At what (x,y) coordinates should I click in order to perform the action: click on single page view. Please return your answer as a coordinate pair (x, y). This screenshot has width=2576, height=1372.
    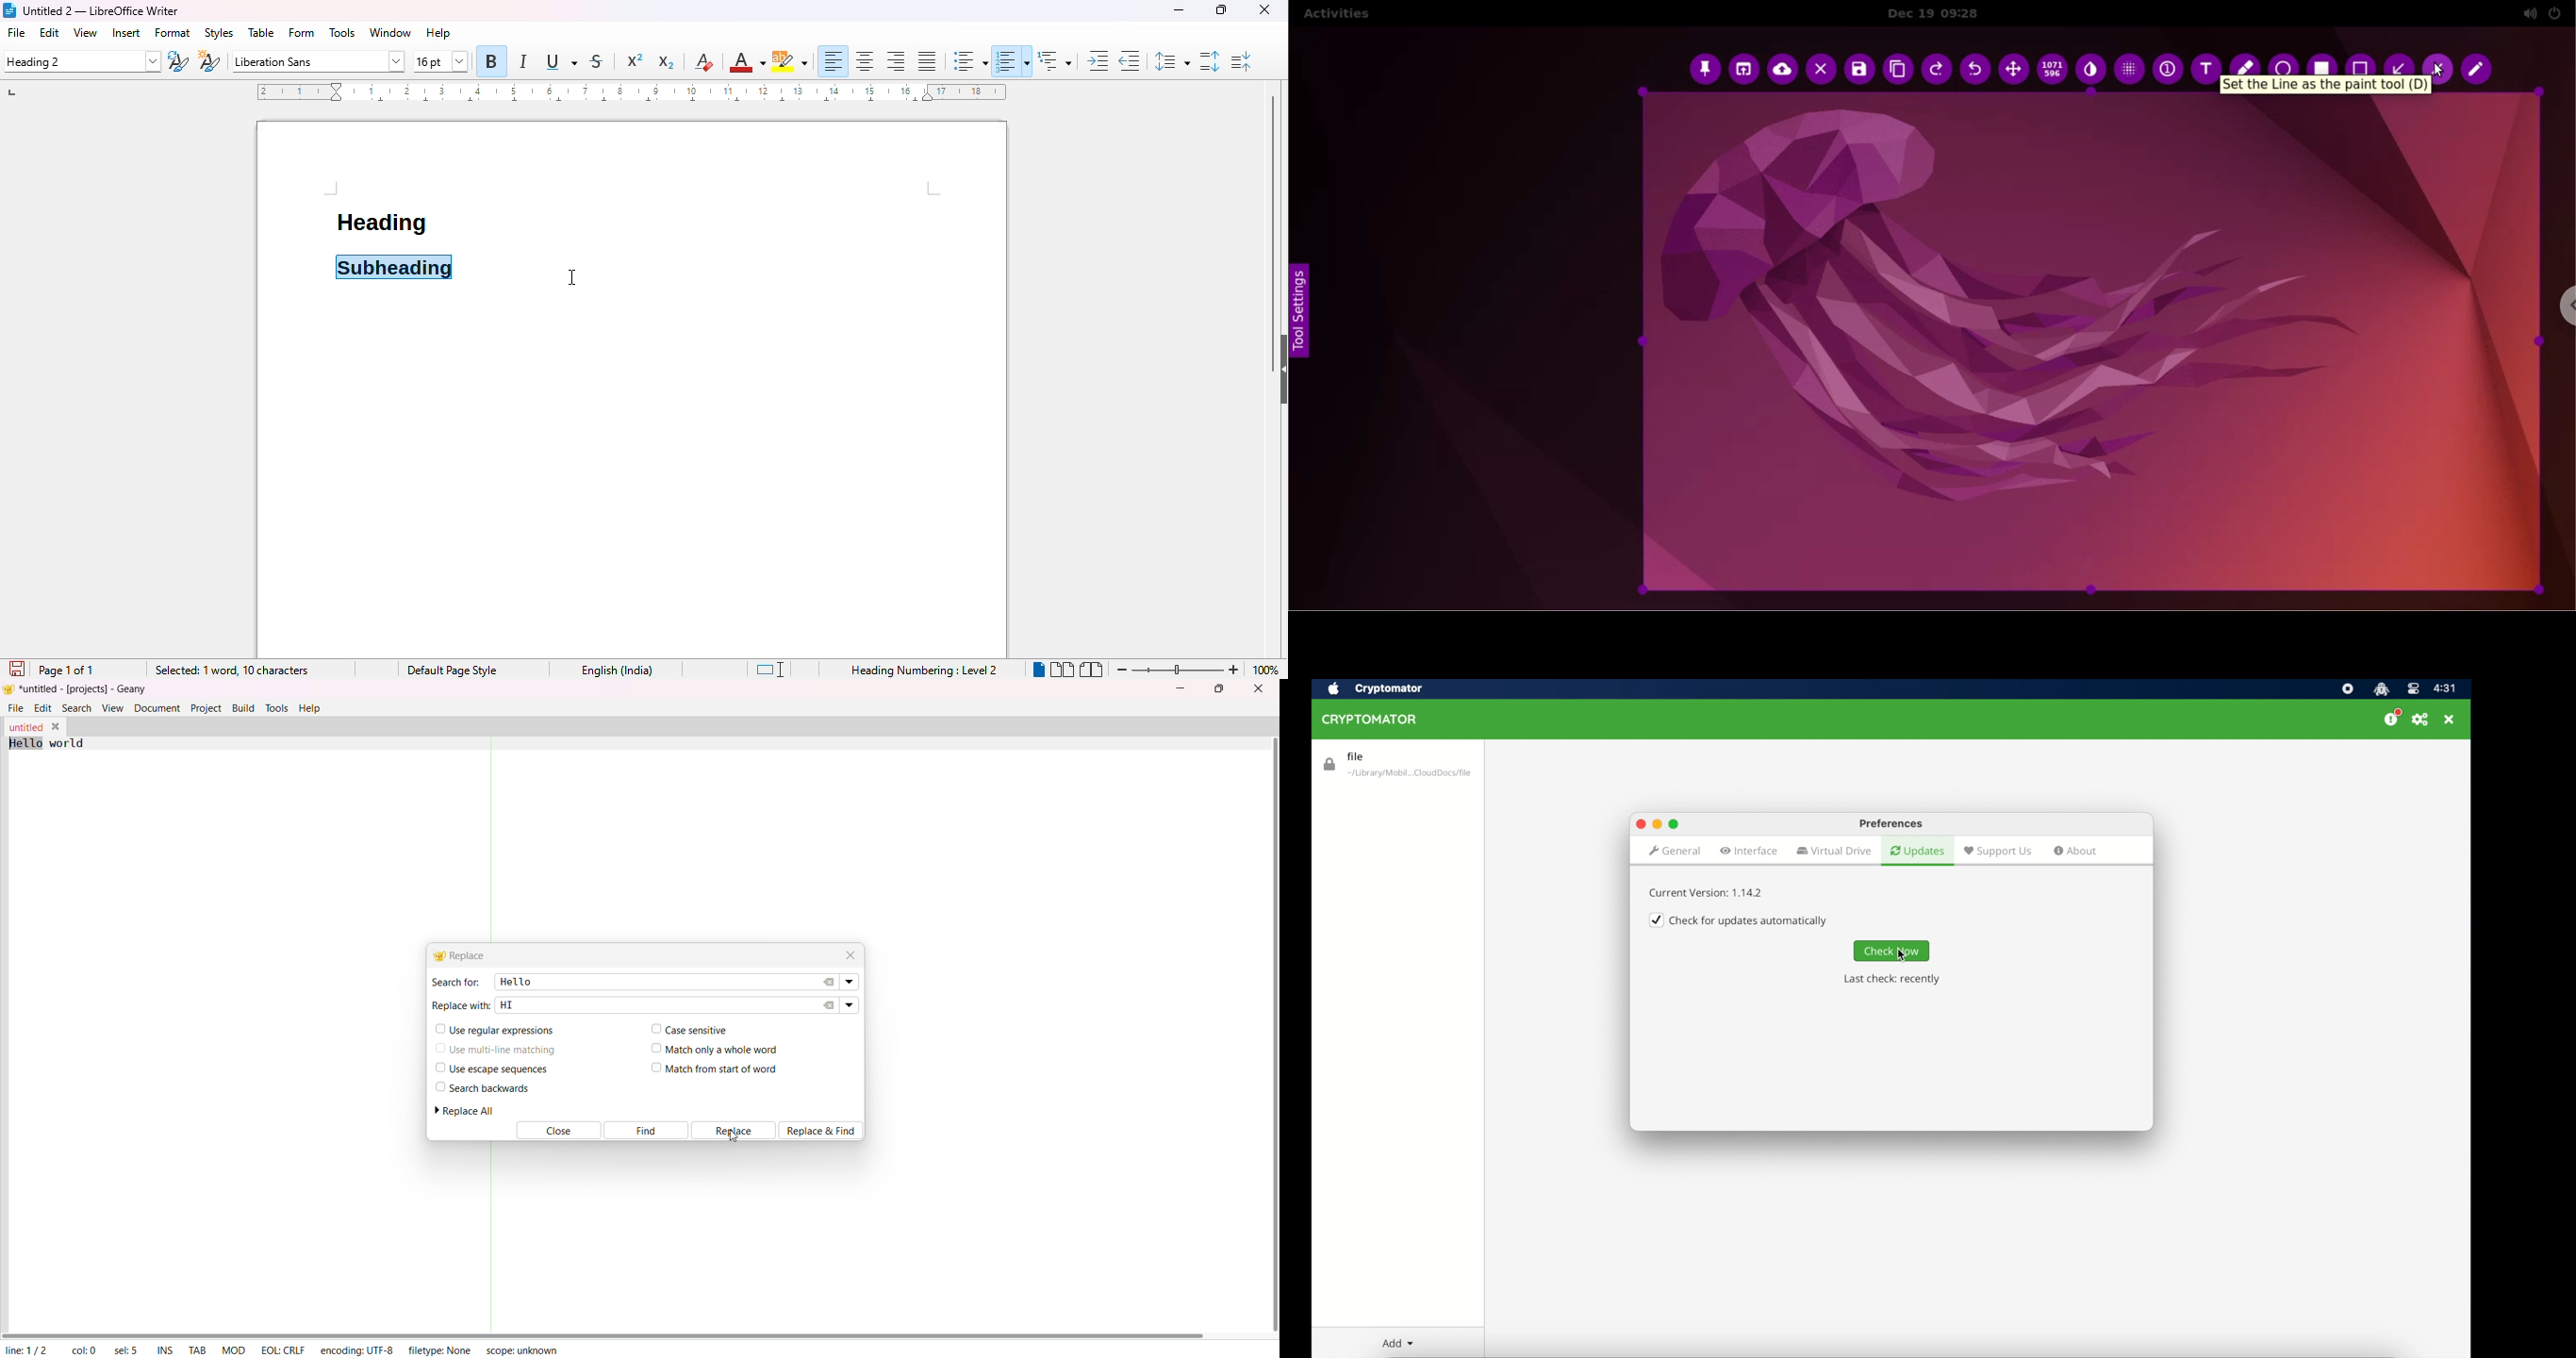
    Looking at the image, I should click on (1037, 669).